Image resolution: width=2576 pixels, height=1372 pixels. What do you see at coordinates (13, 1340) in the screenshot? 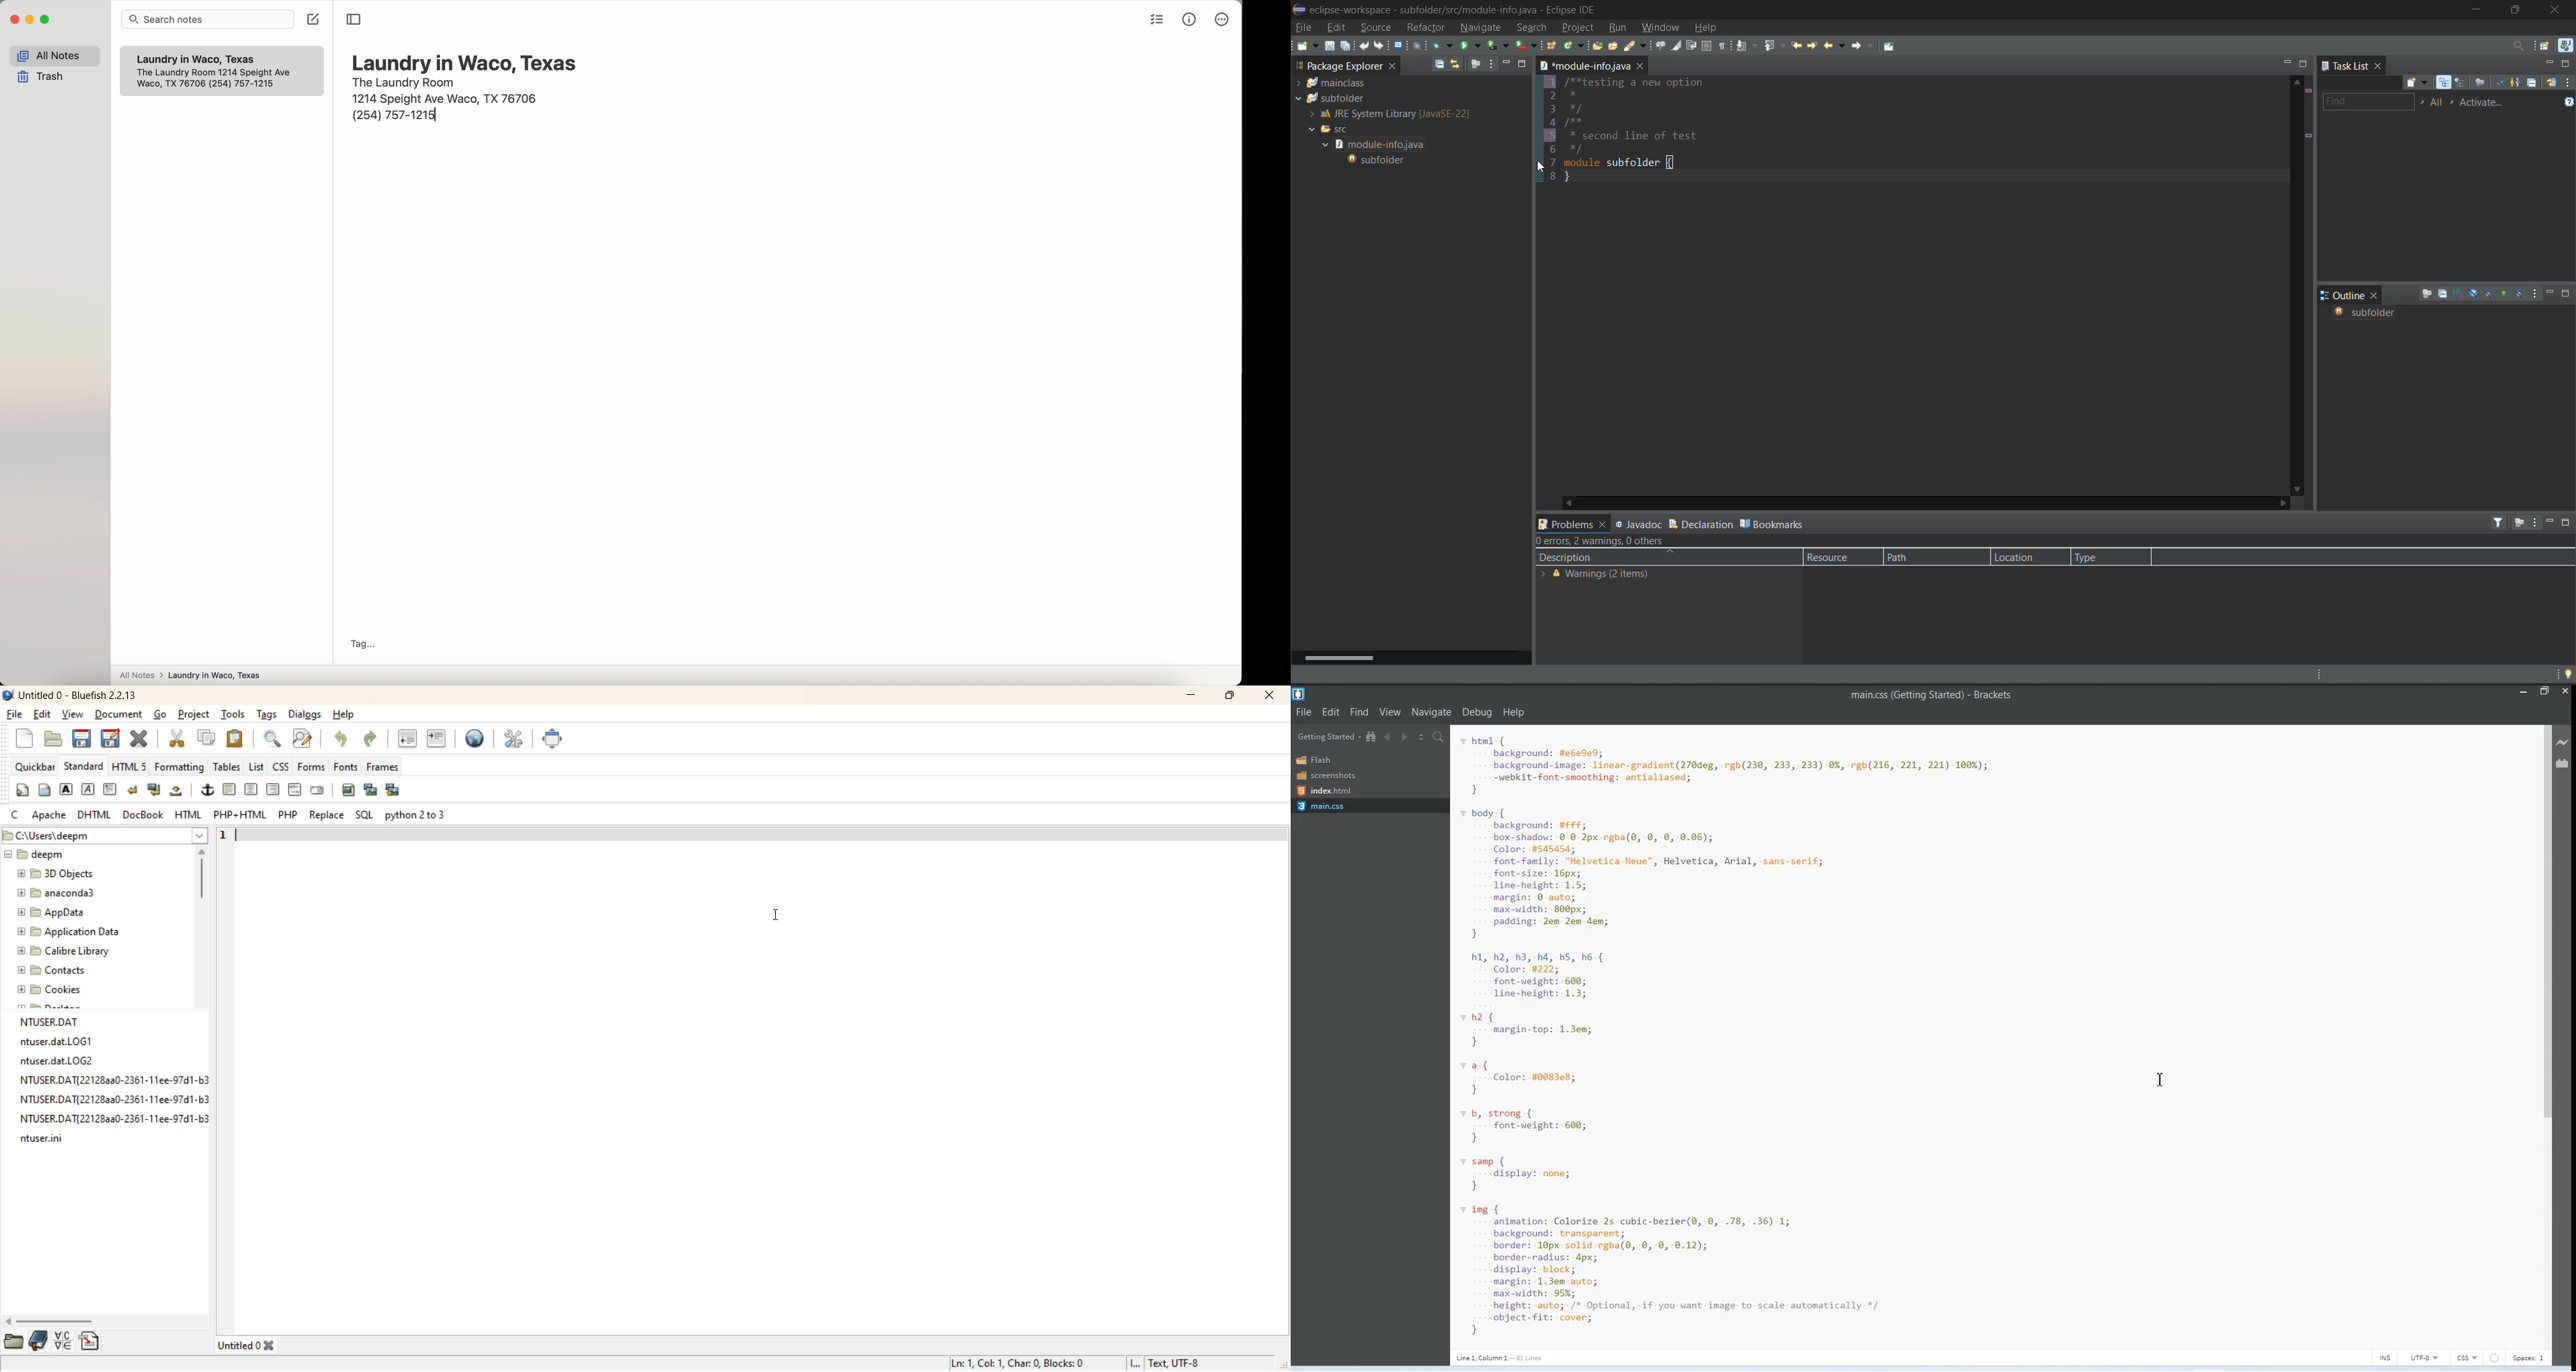
I see `open` at bounding box center [13, 1340].